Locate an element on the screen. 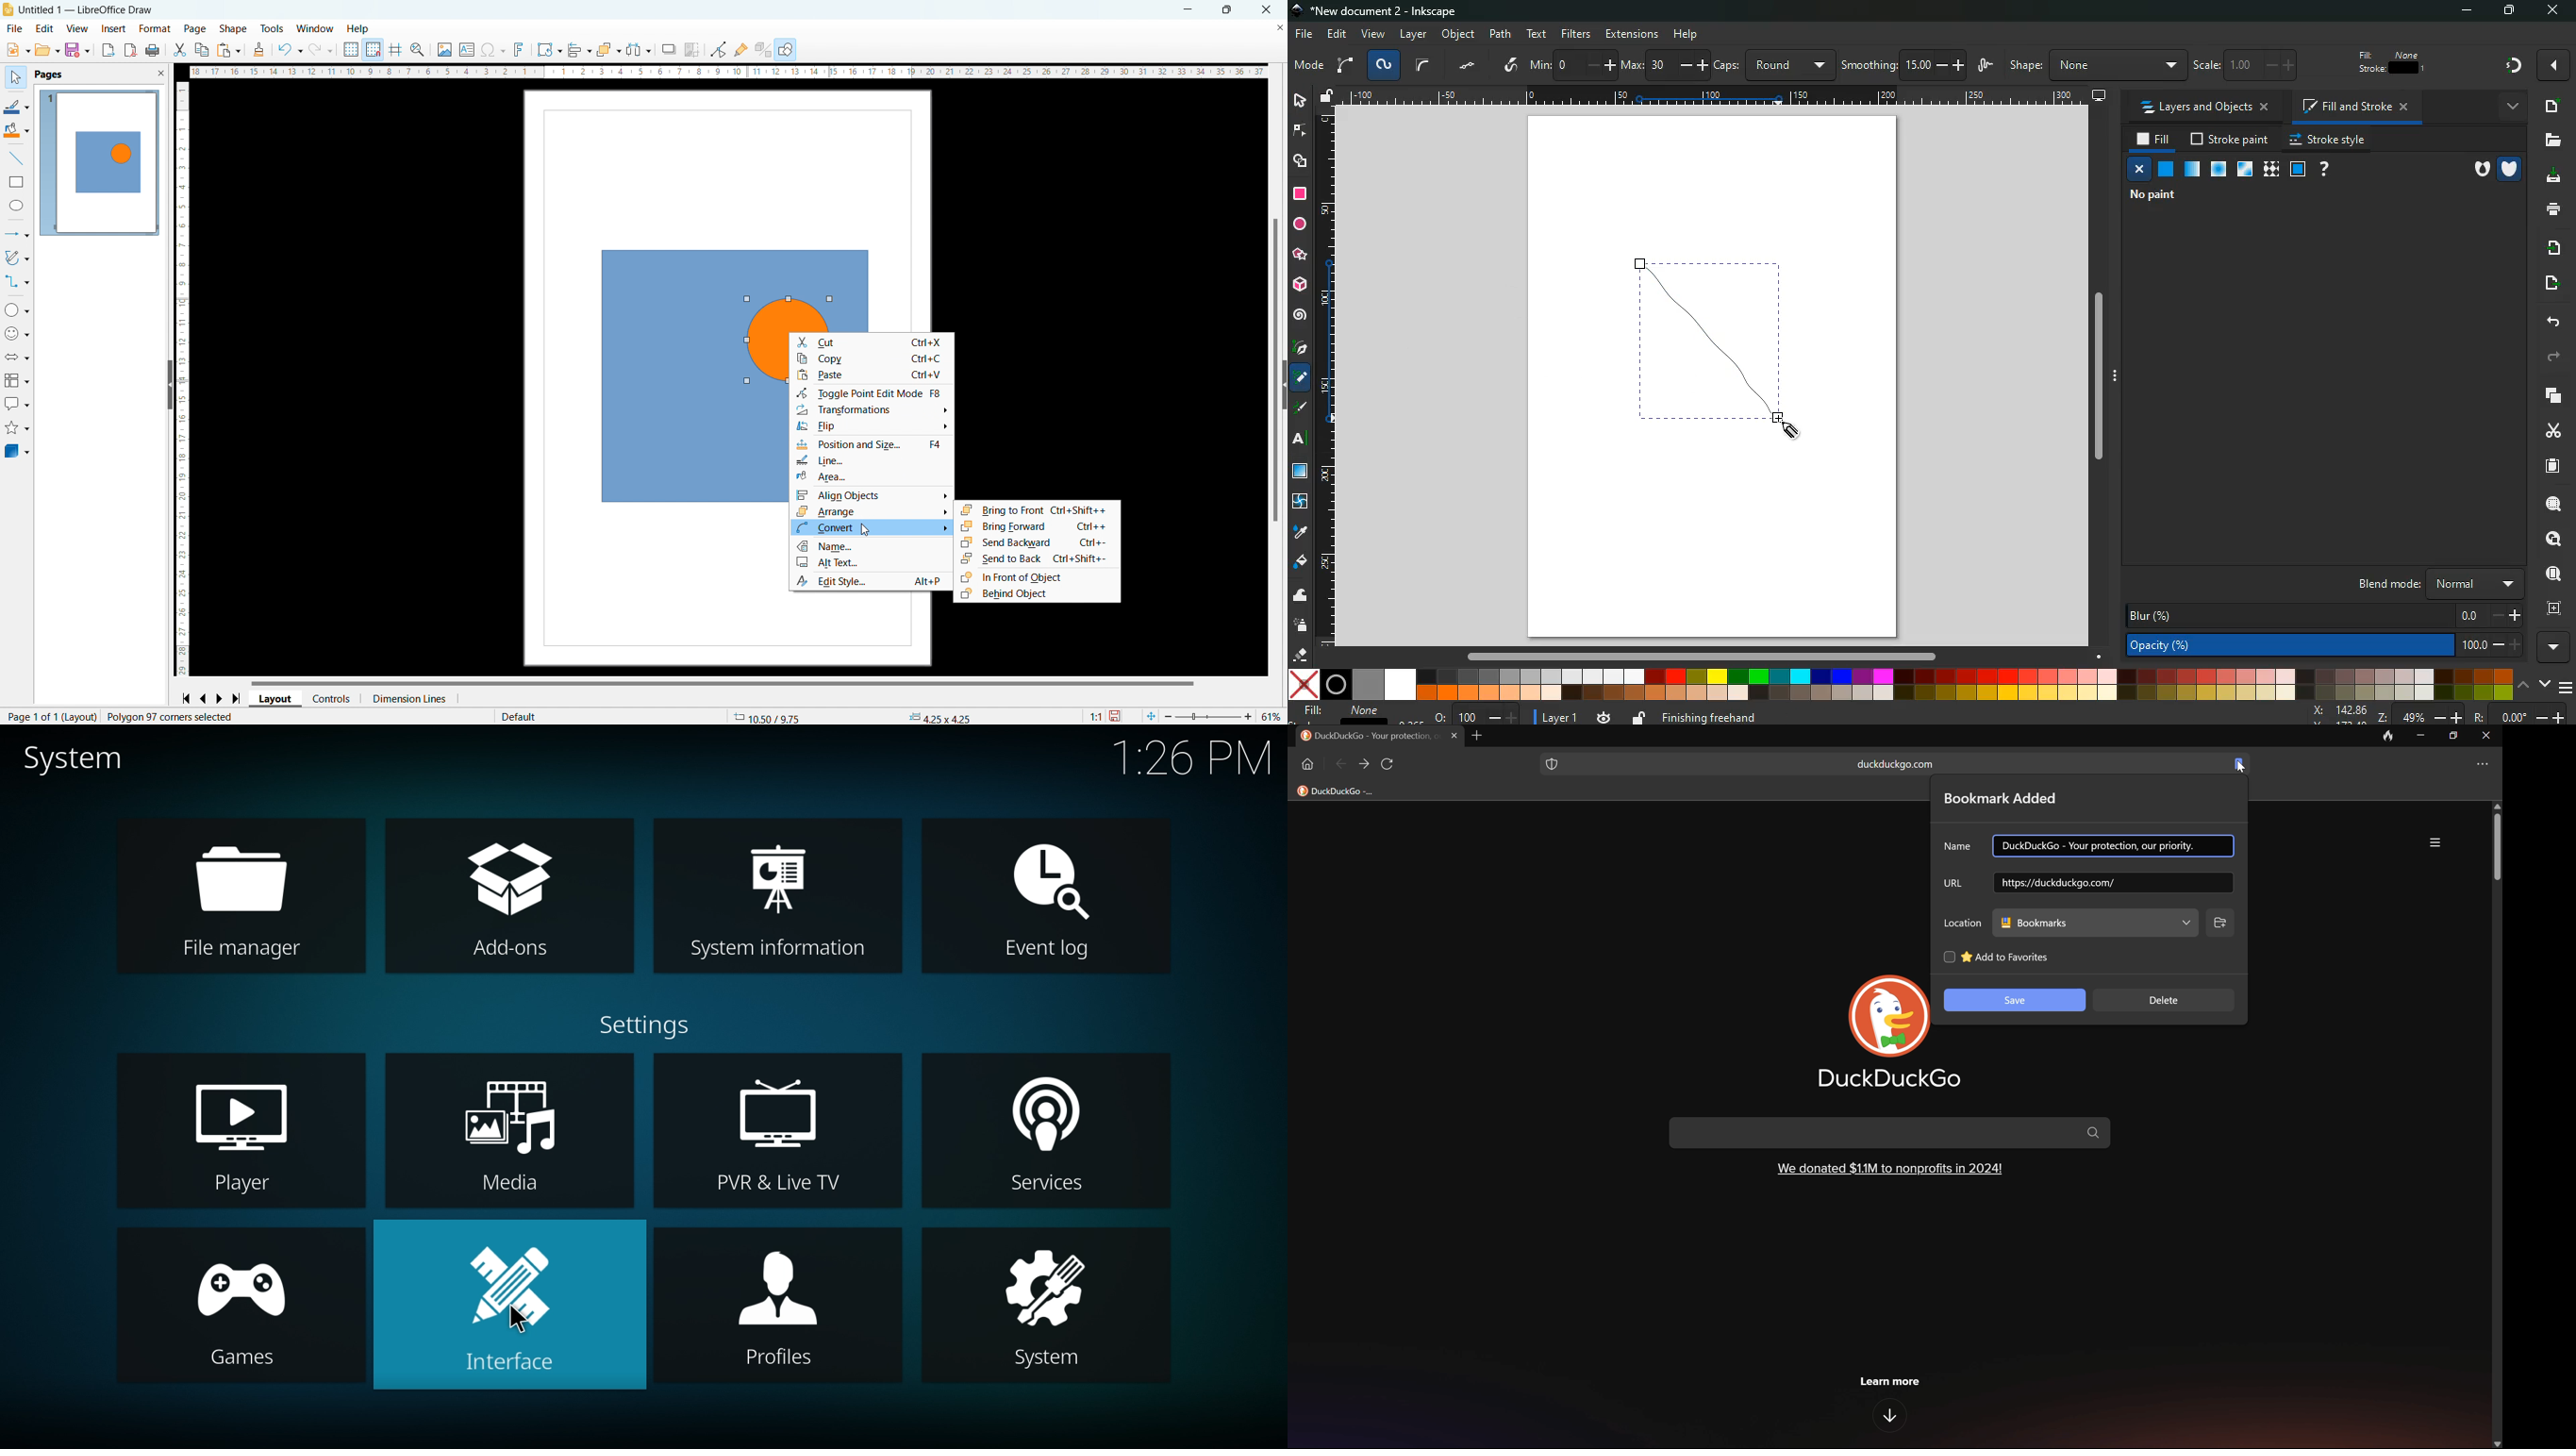 This screenshot has width=2576, height=1456. event log is located at coordinates (1045, 896).